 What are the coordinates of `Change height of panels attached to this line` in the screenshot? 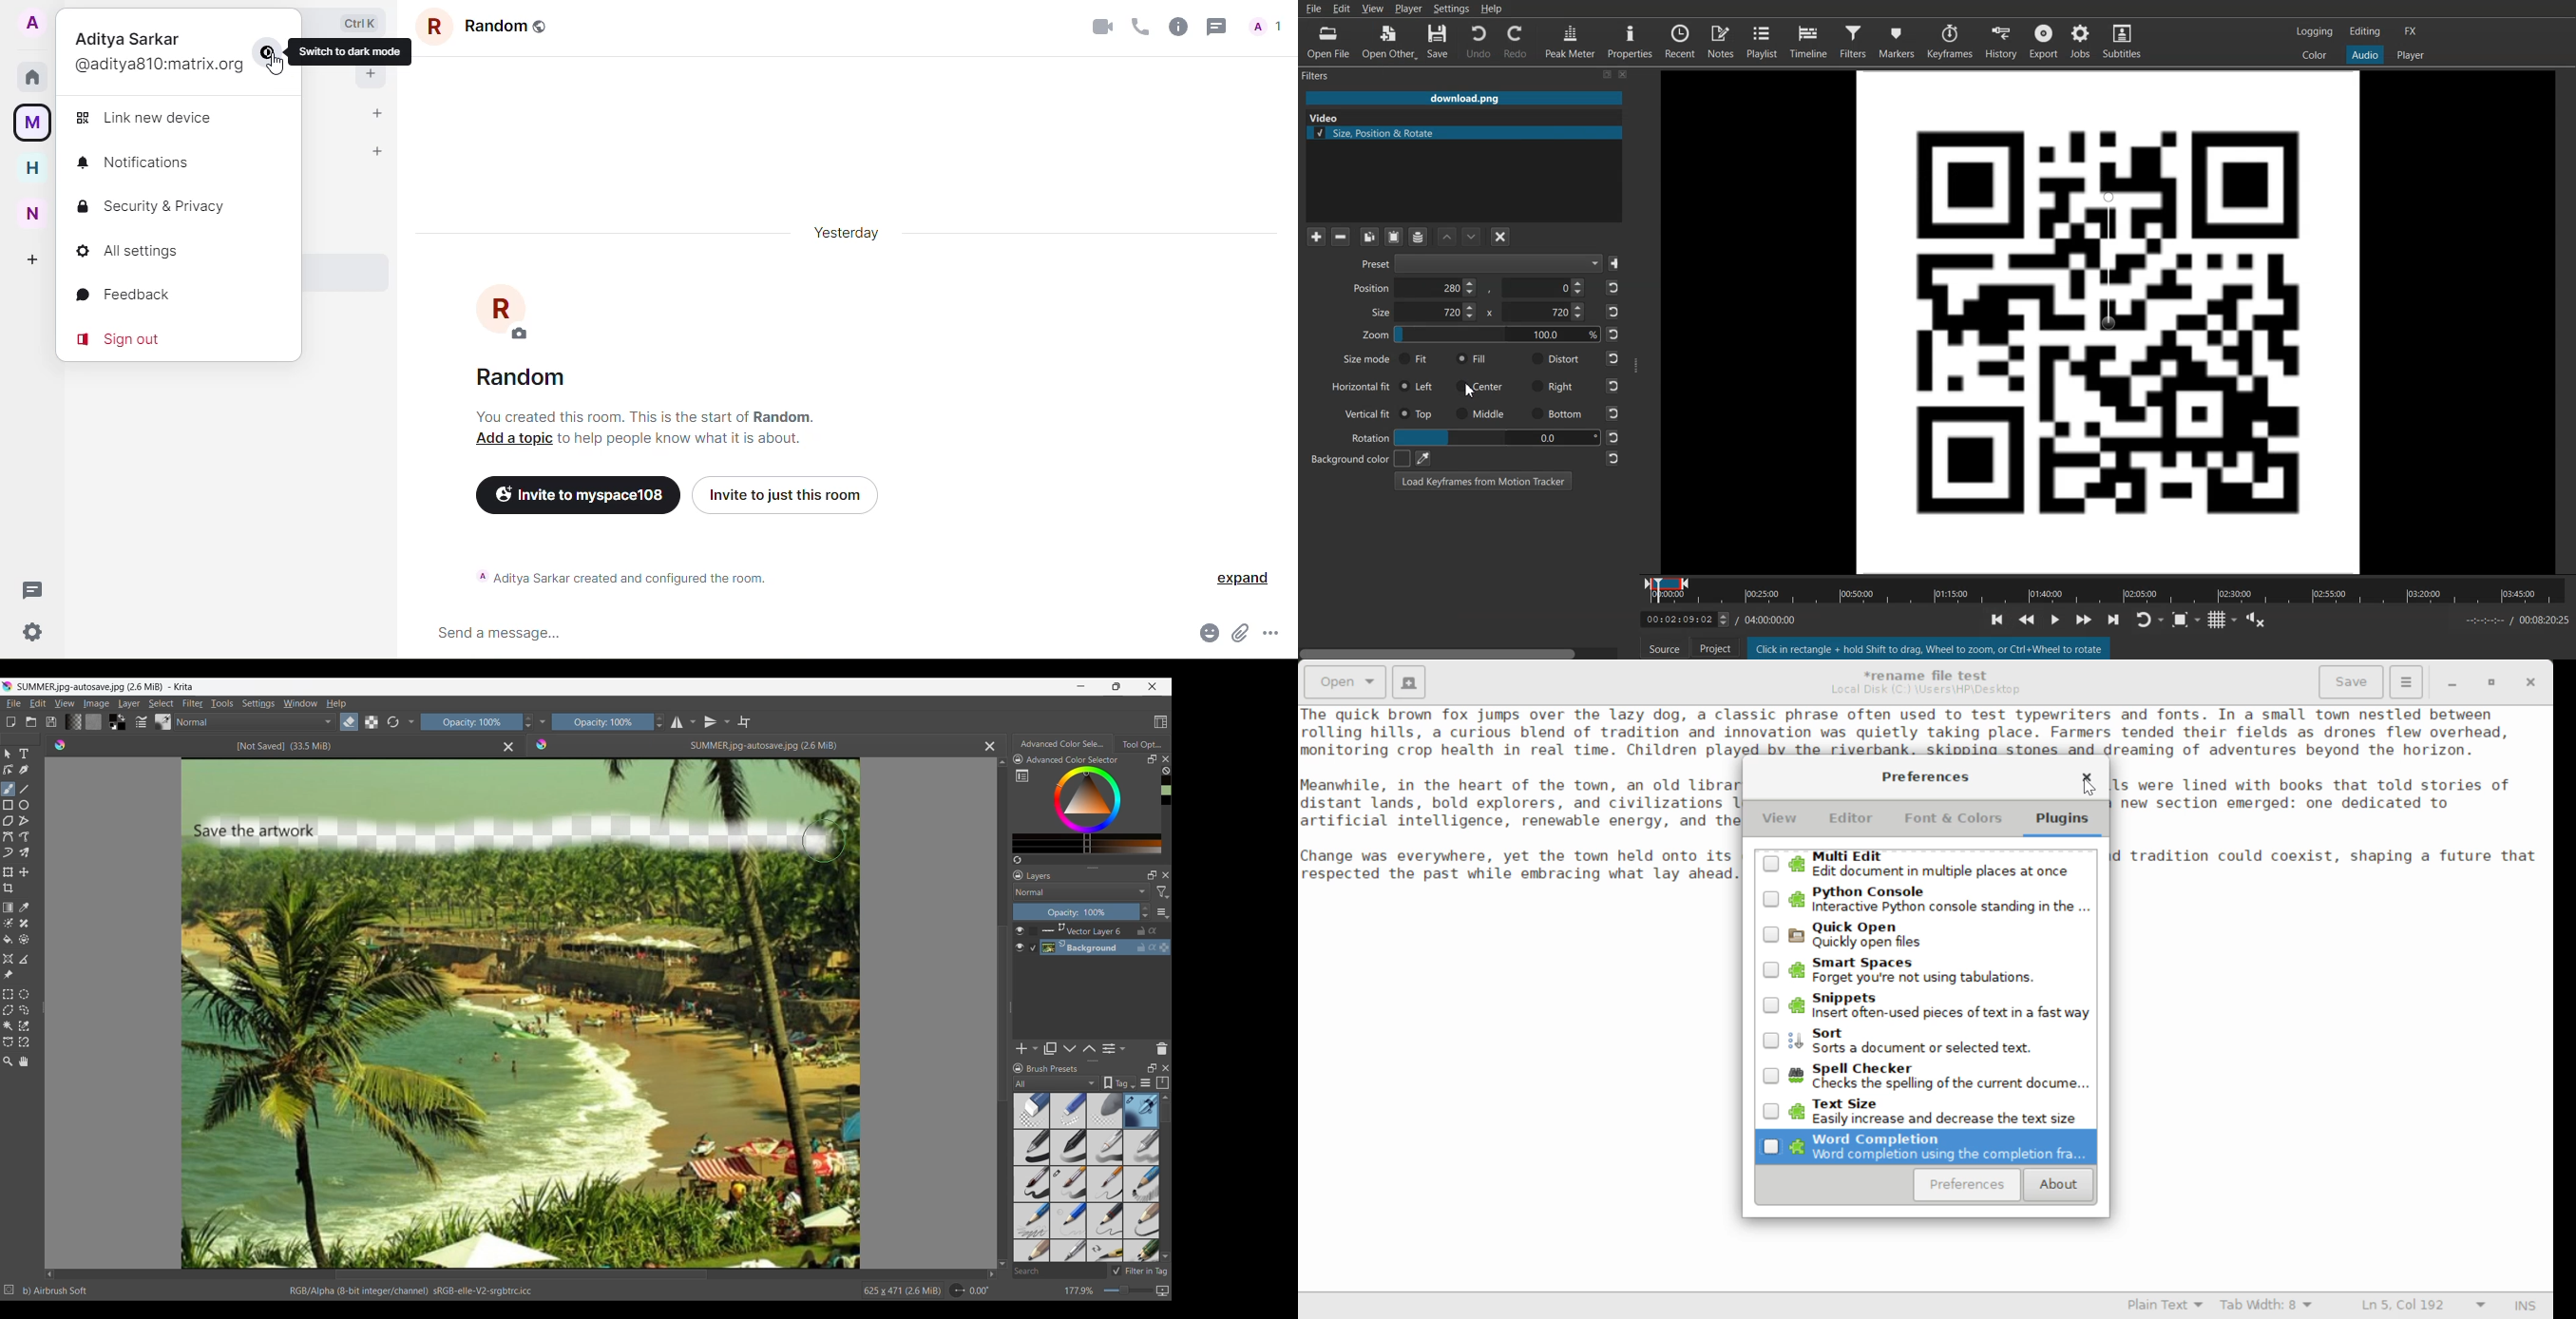 It's located at (1092, 867).